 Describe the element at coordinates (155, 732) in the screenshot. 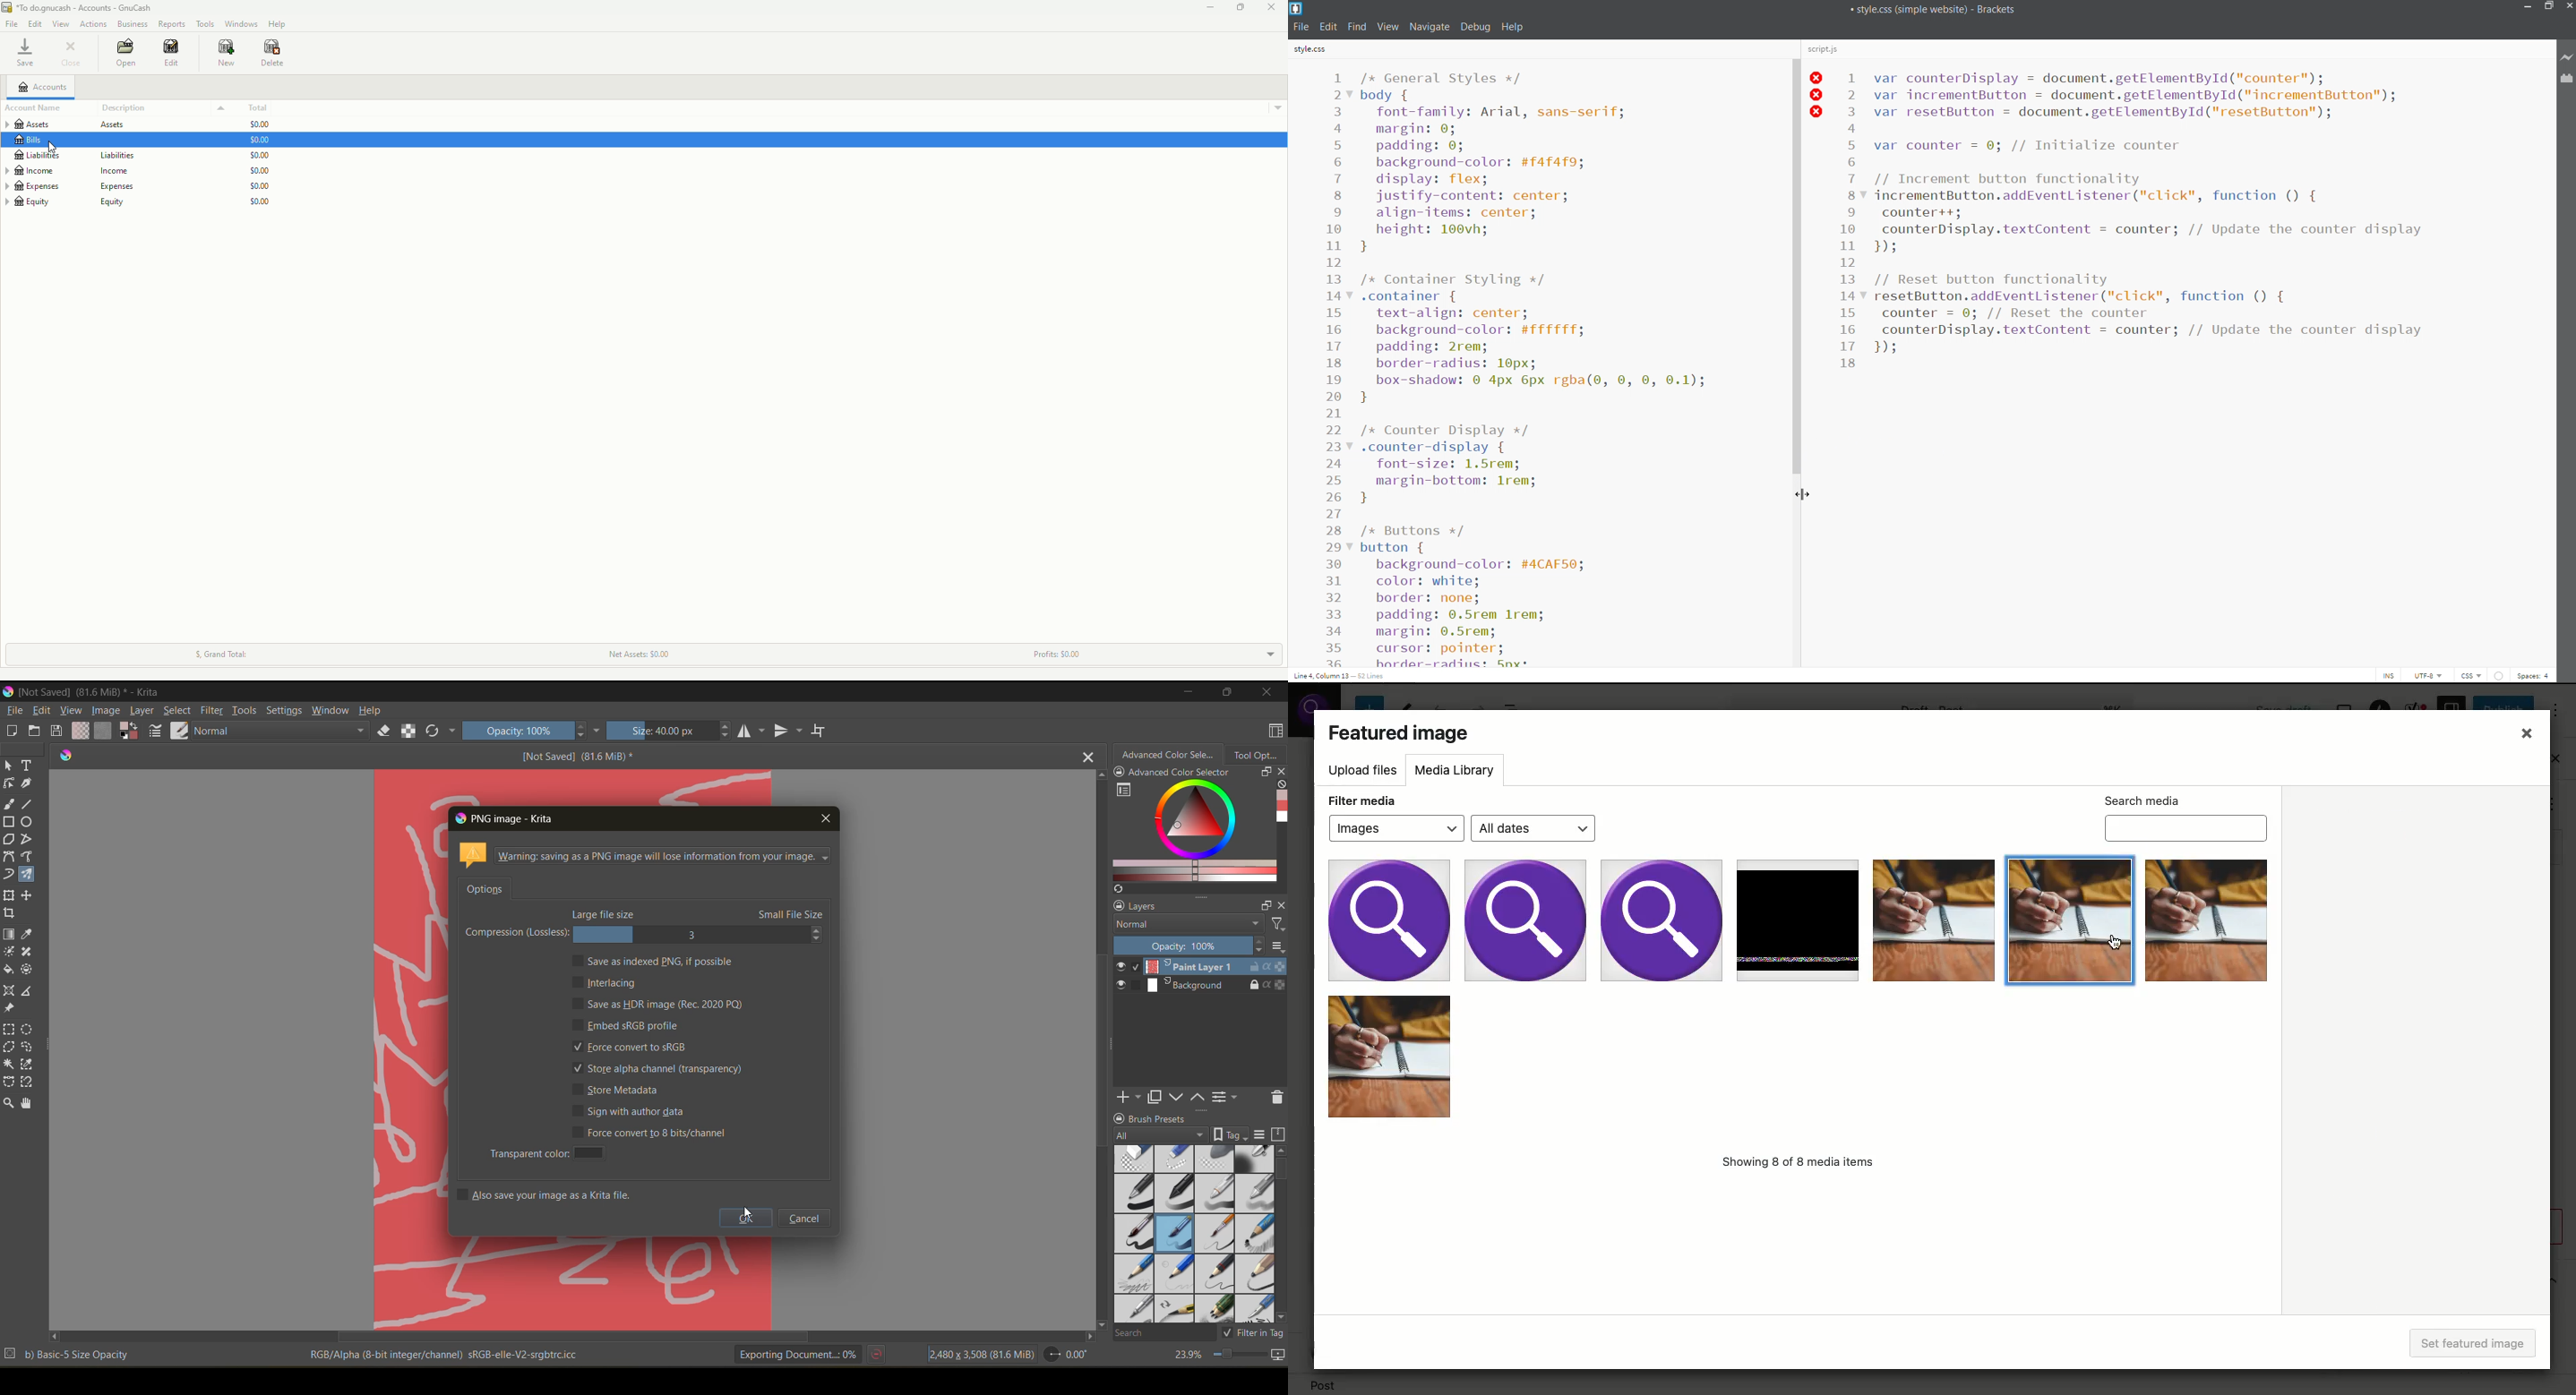

I see `edit brush settings` at that location.